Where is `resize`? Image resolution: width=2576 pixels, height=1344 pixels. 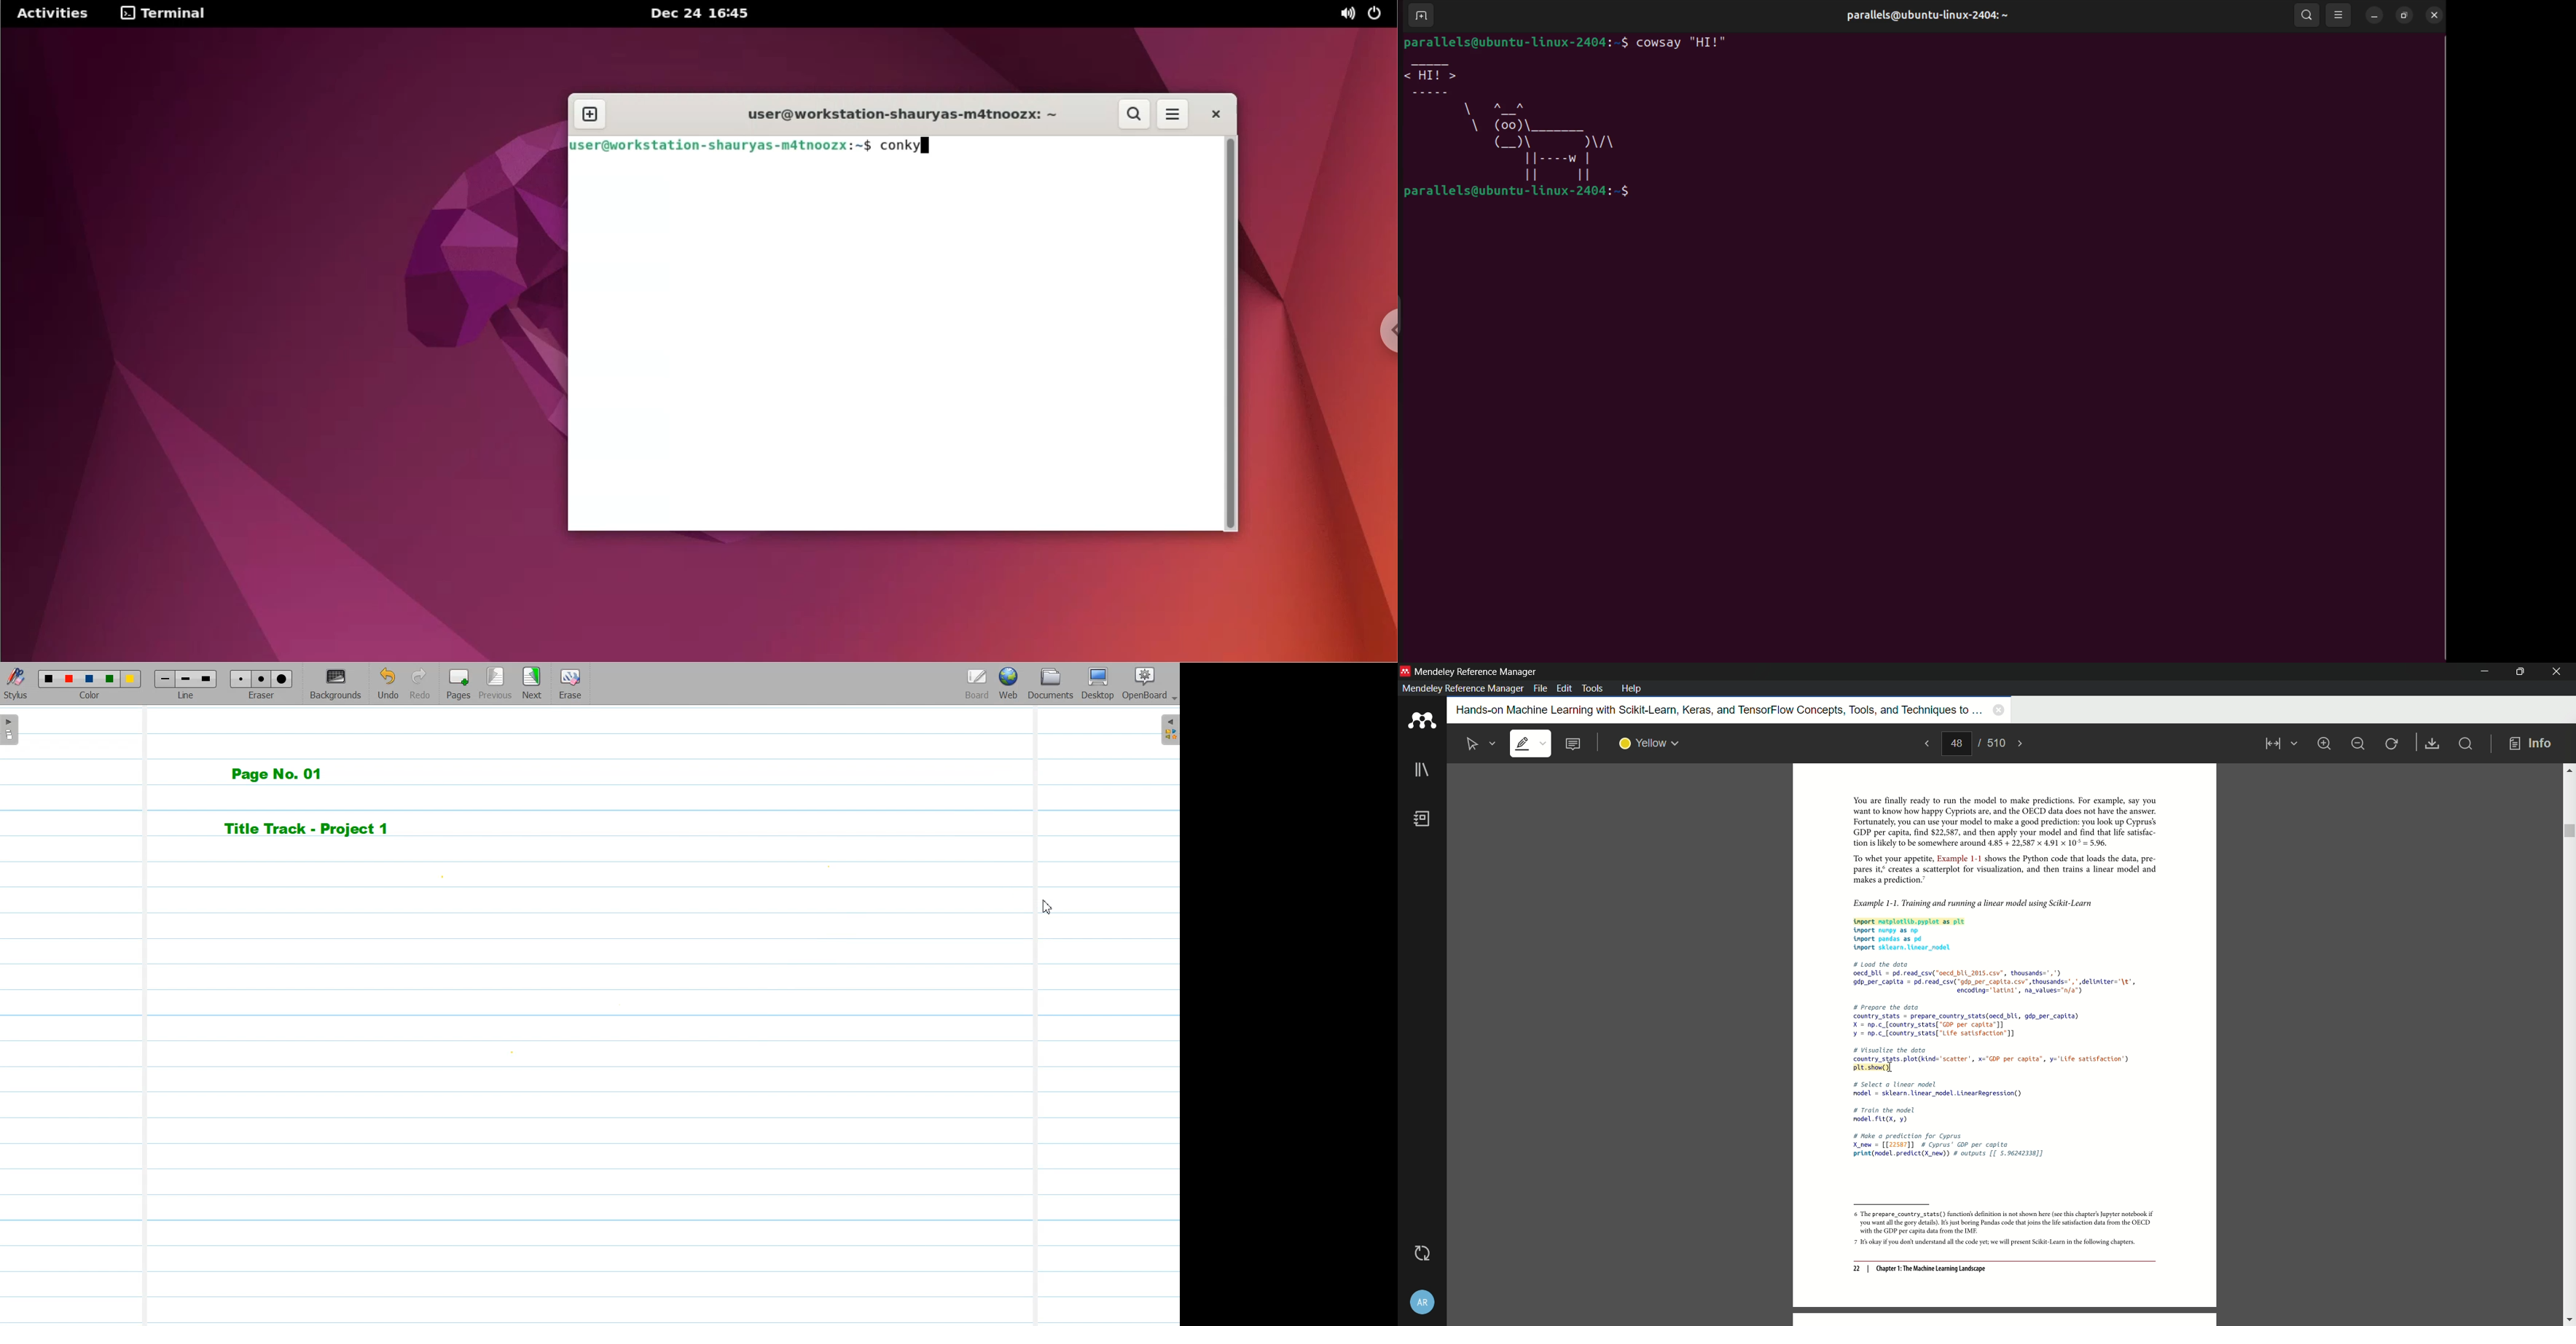 resize is located at coordinates (2403, 16).